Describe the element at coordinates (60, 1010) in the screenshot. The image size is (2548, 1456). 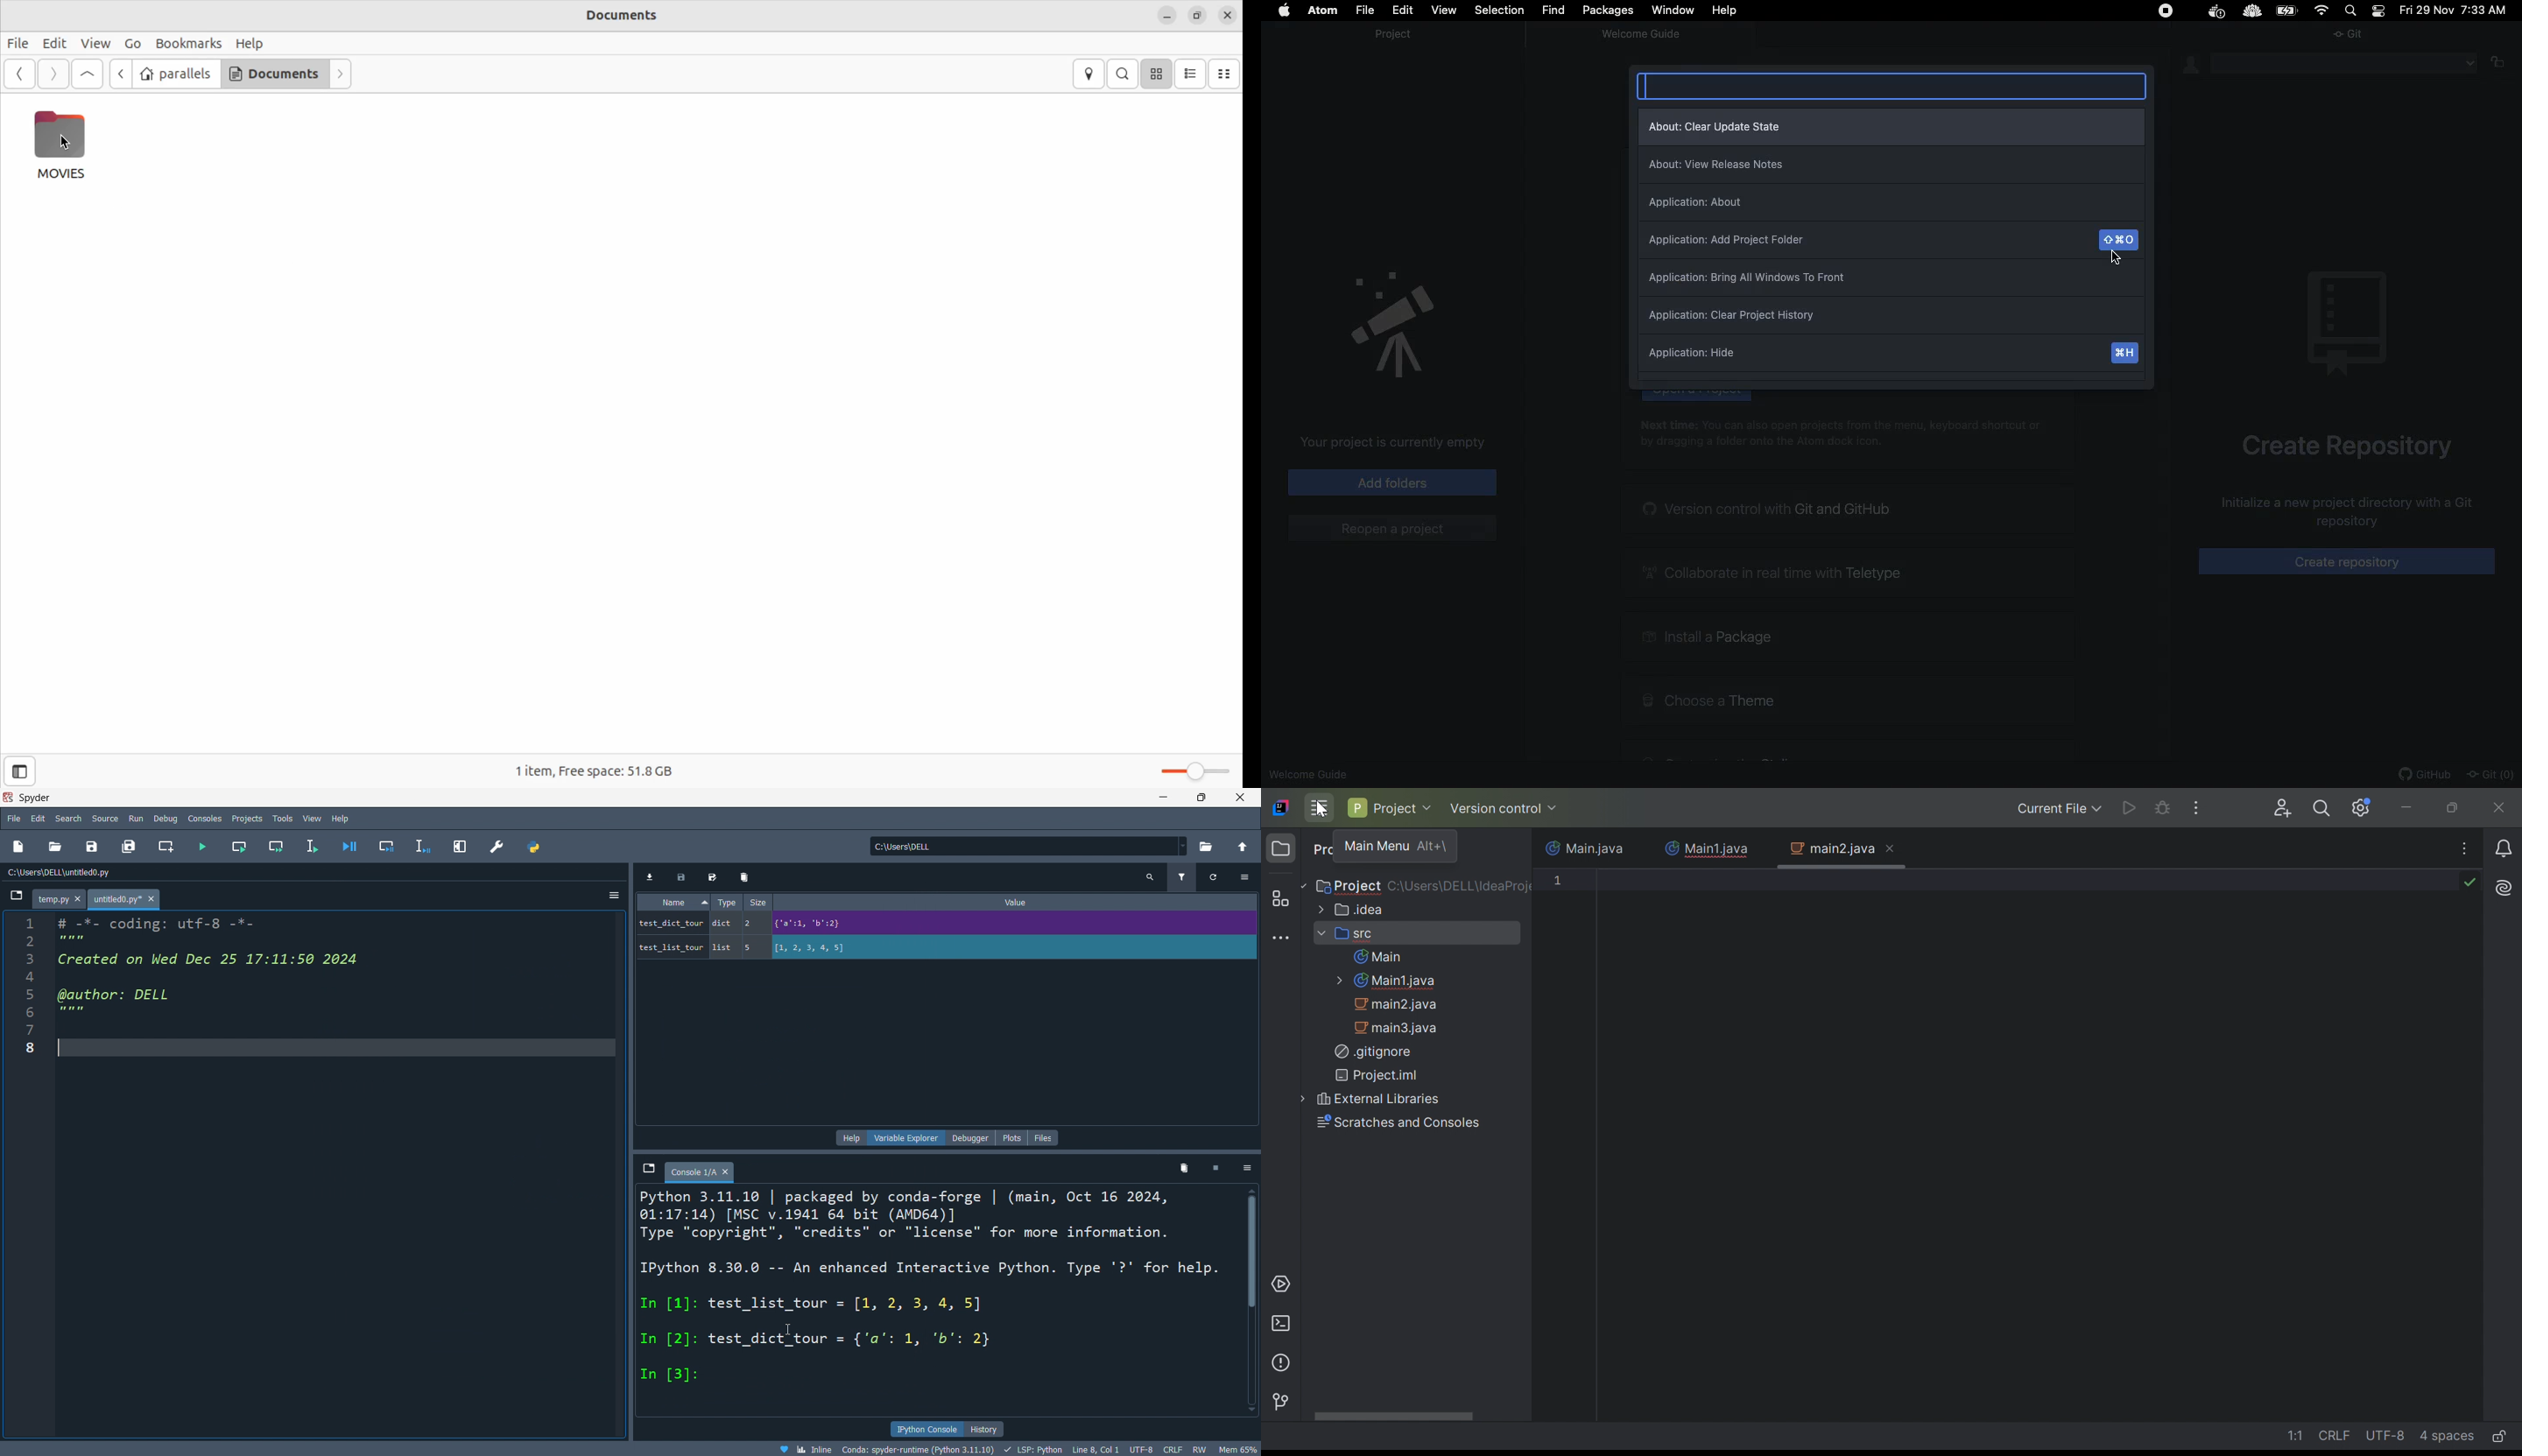
I see `6` at that location.